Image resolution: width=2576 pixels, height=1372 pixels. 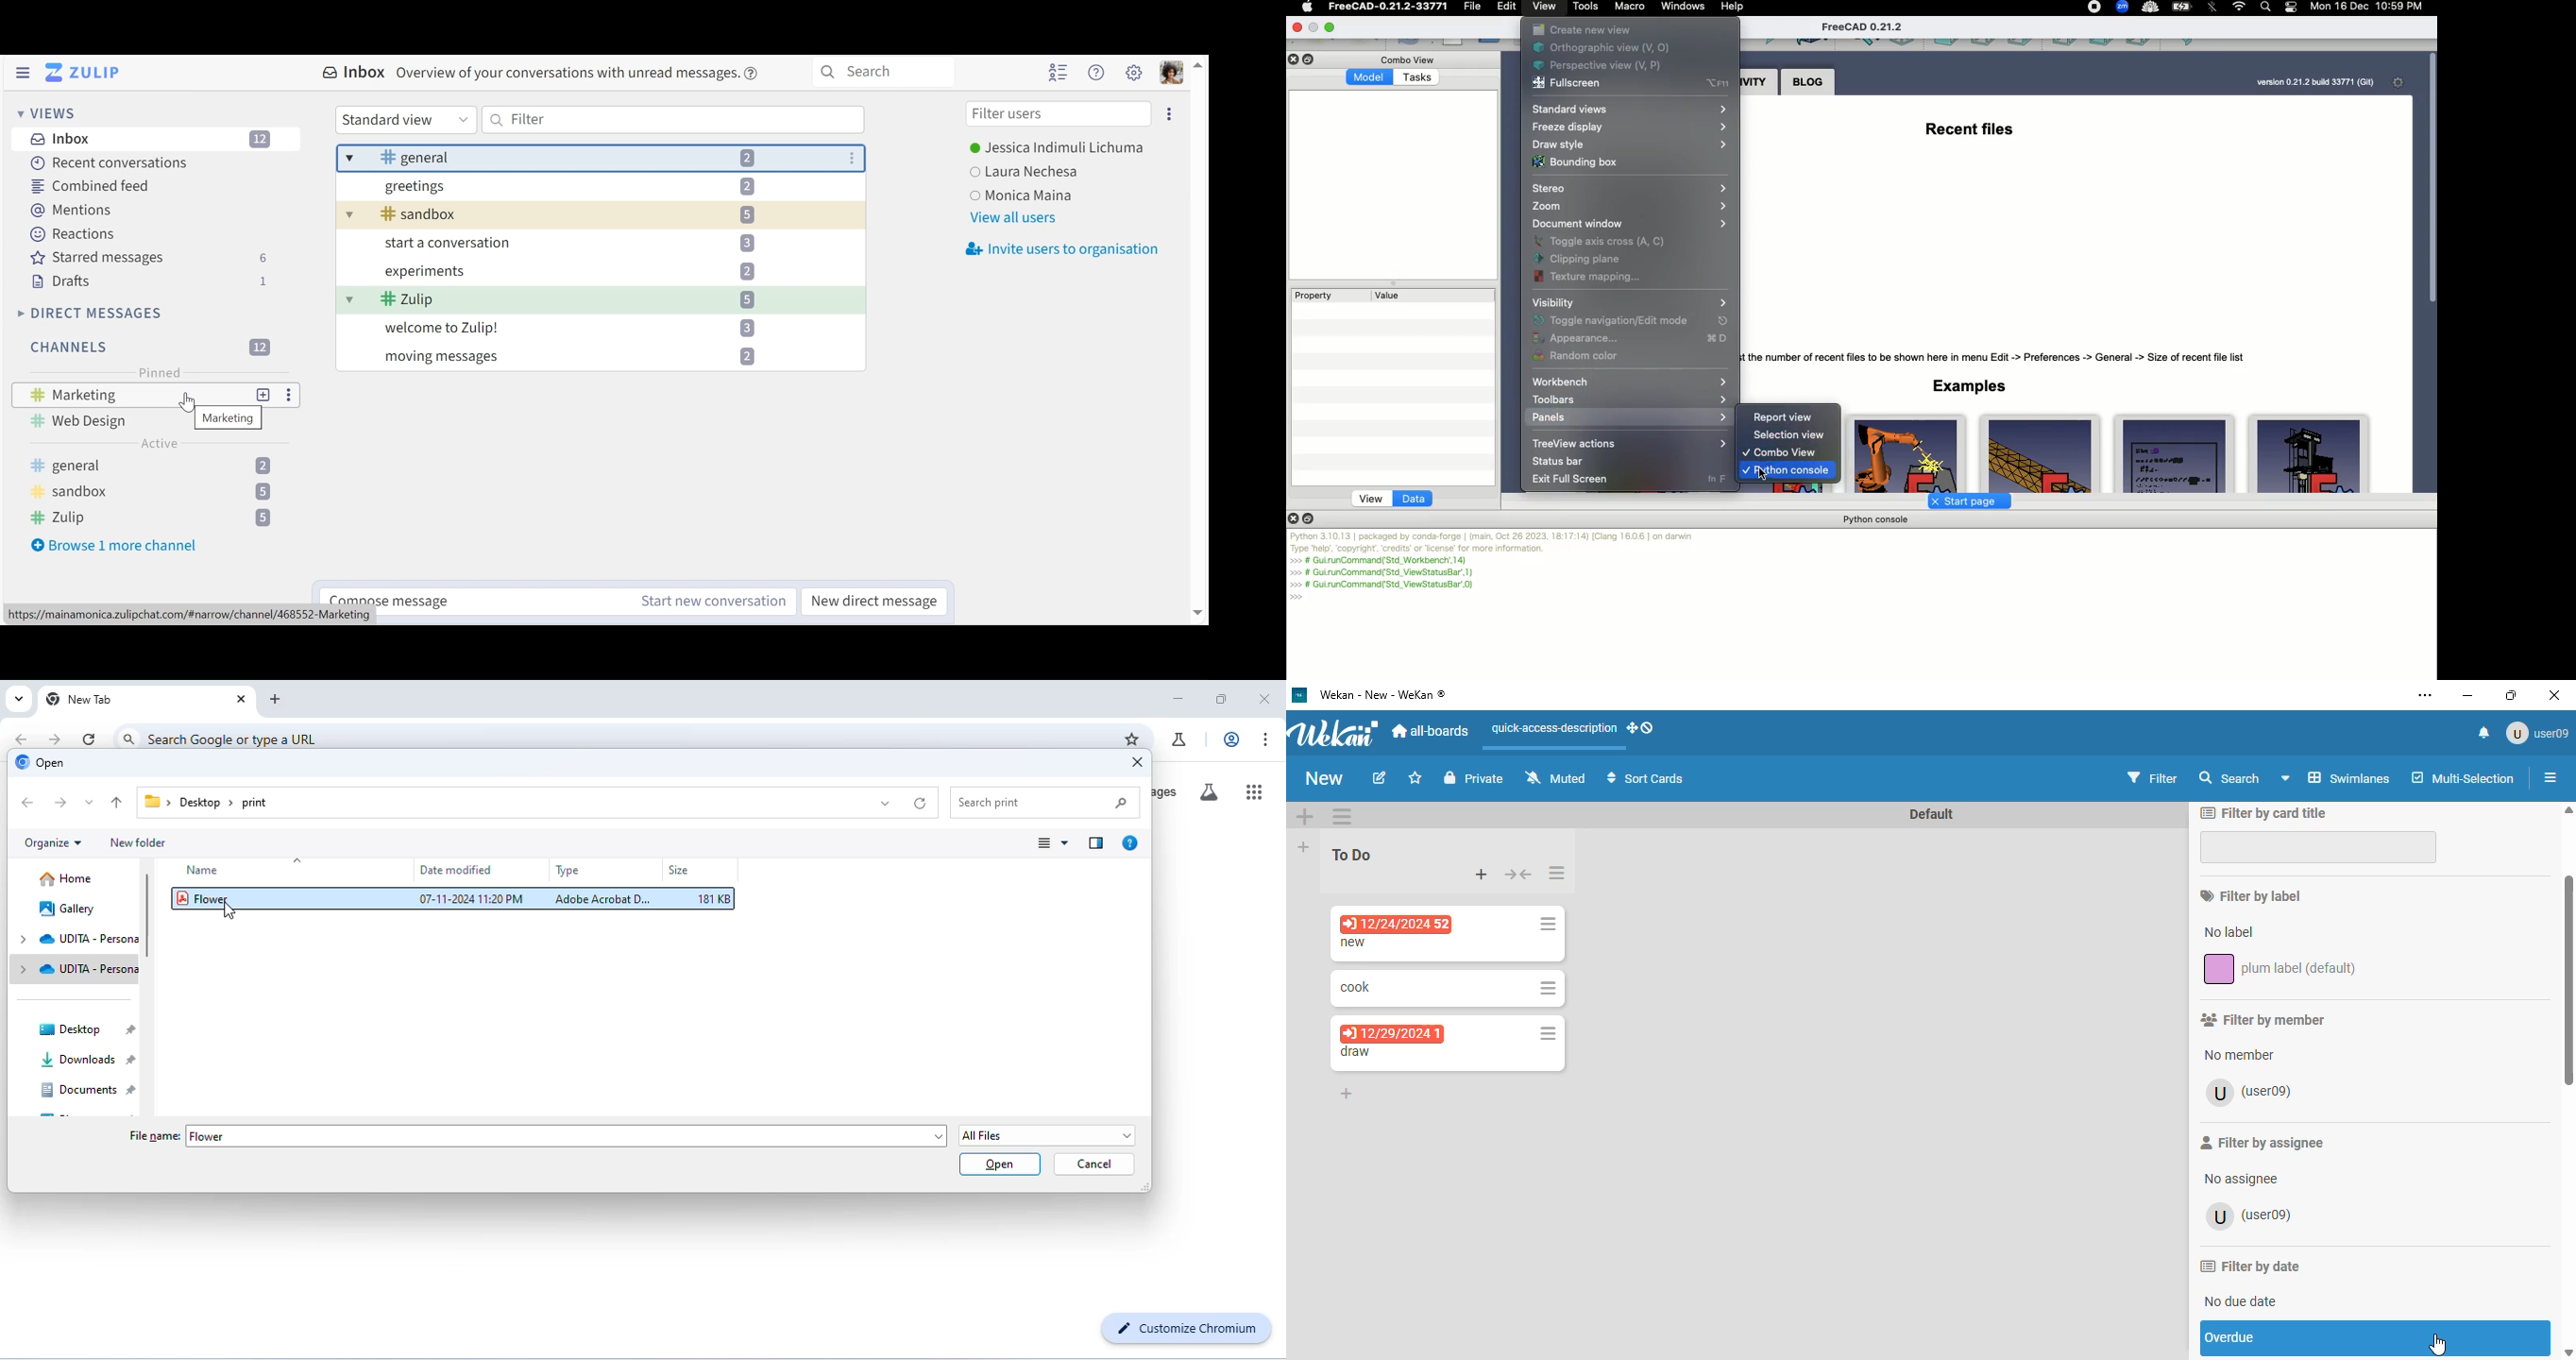 I want to click on To Do, so click(x=1353, y=854).